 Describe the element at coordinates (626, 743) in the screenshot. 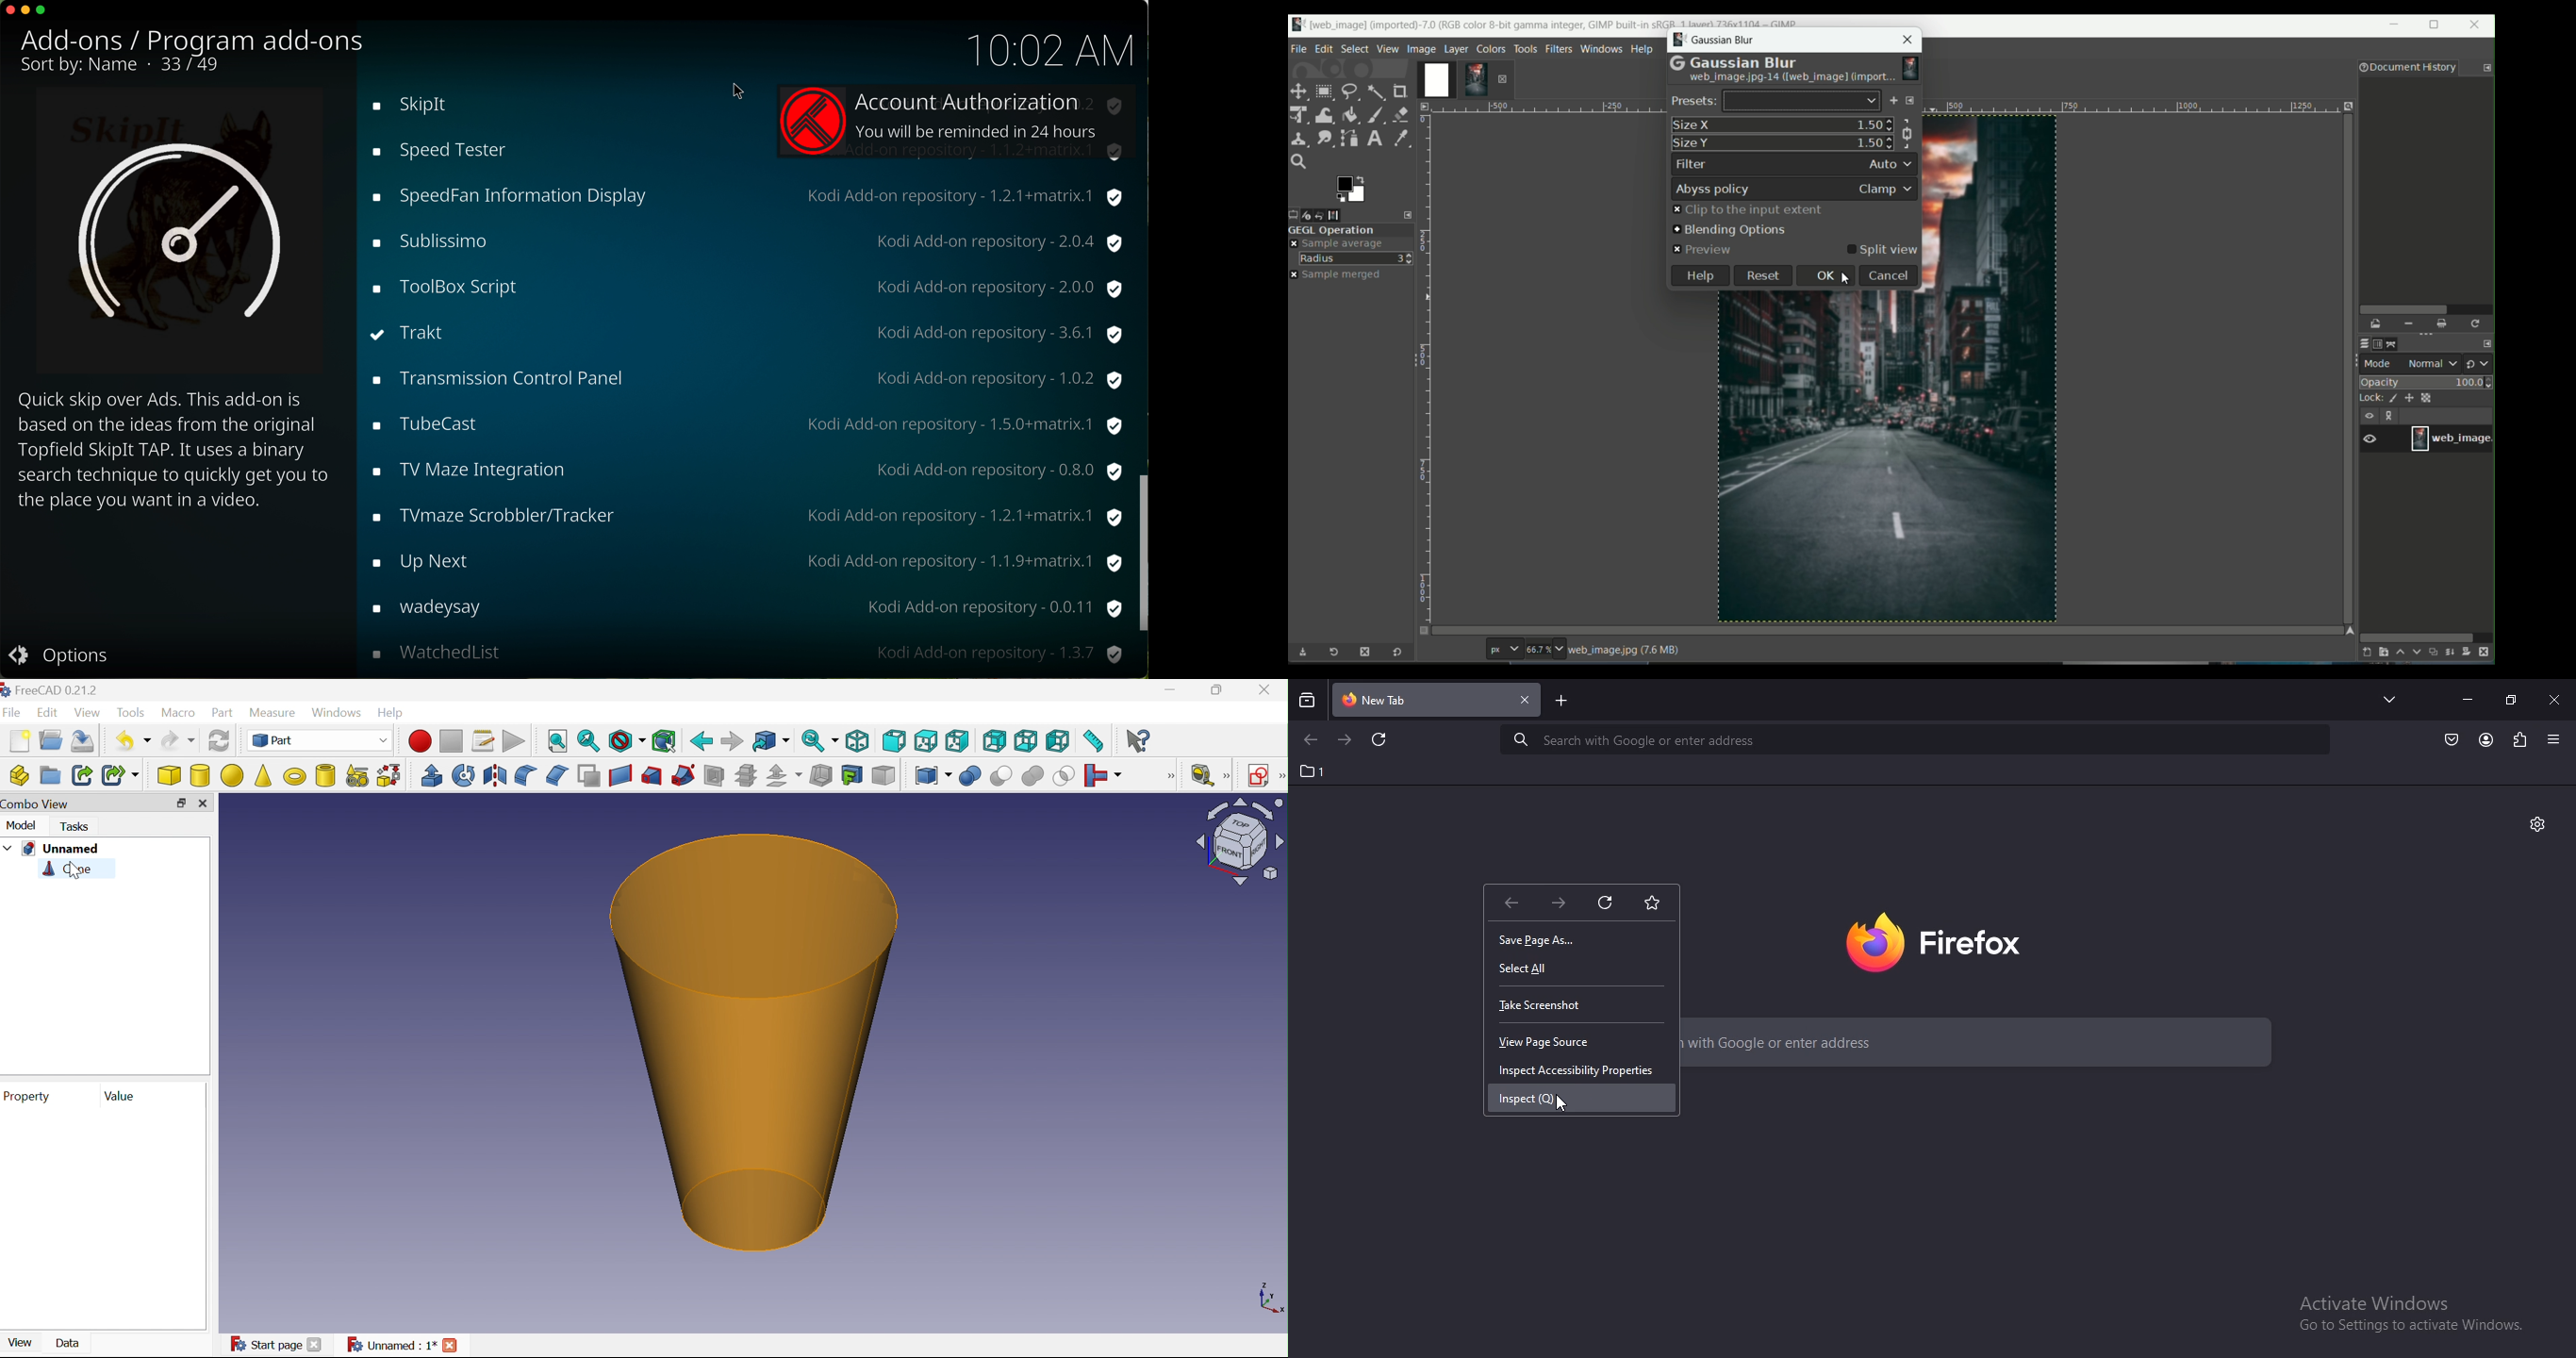

I see `Draw style` at that location.